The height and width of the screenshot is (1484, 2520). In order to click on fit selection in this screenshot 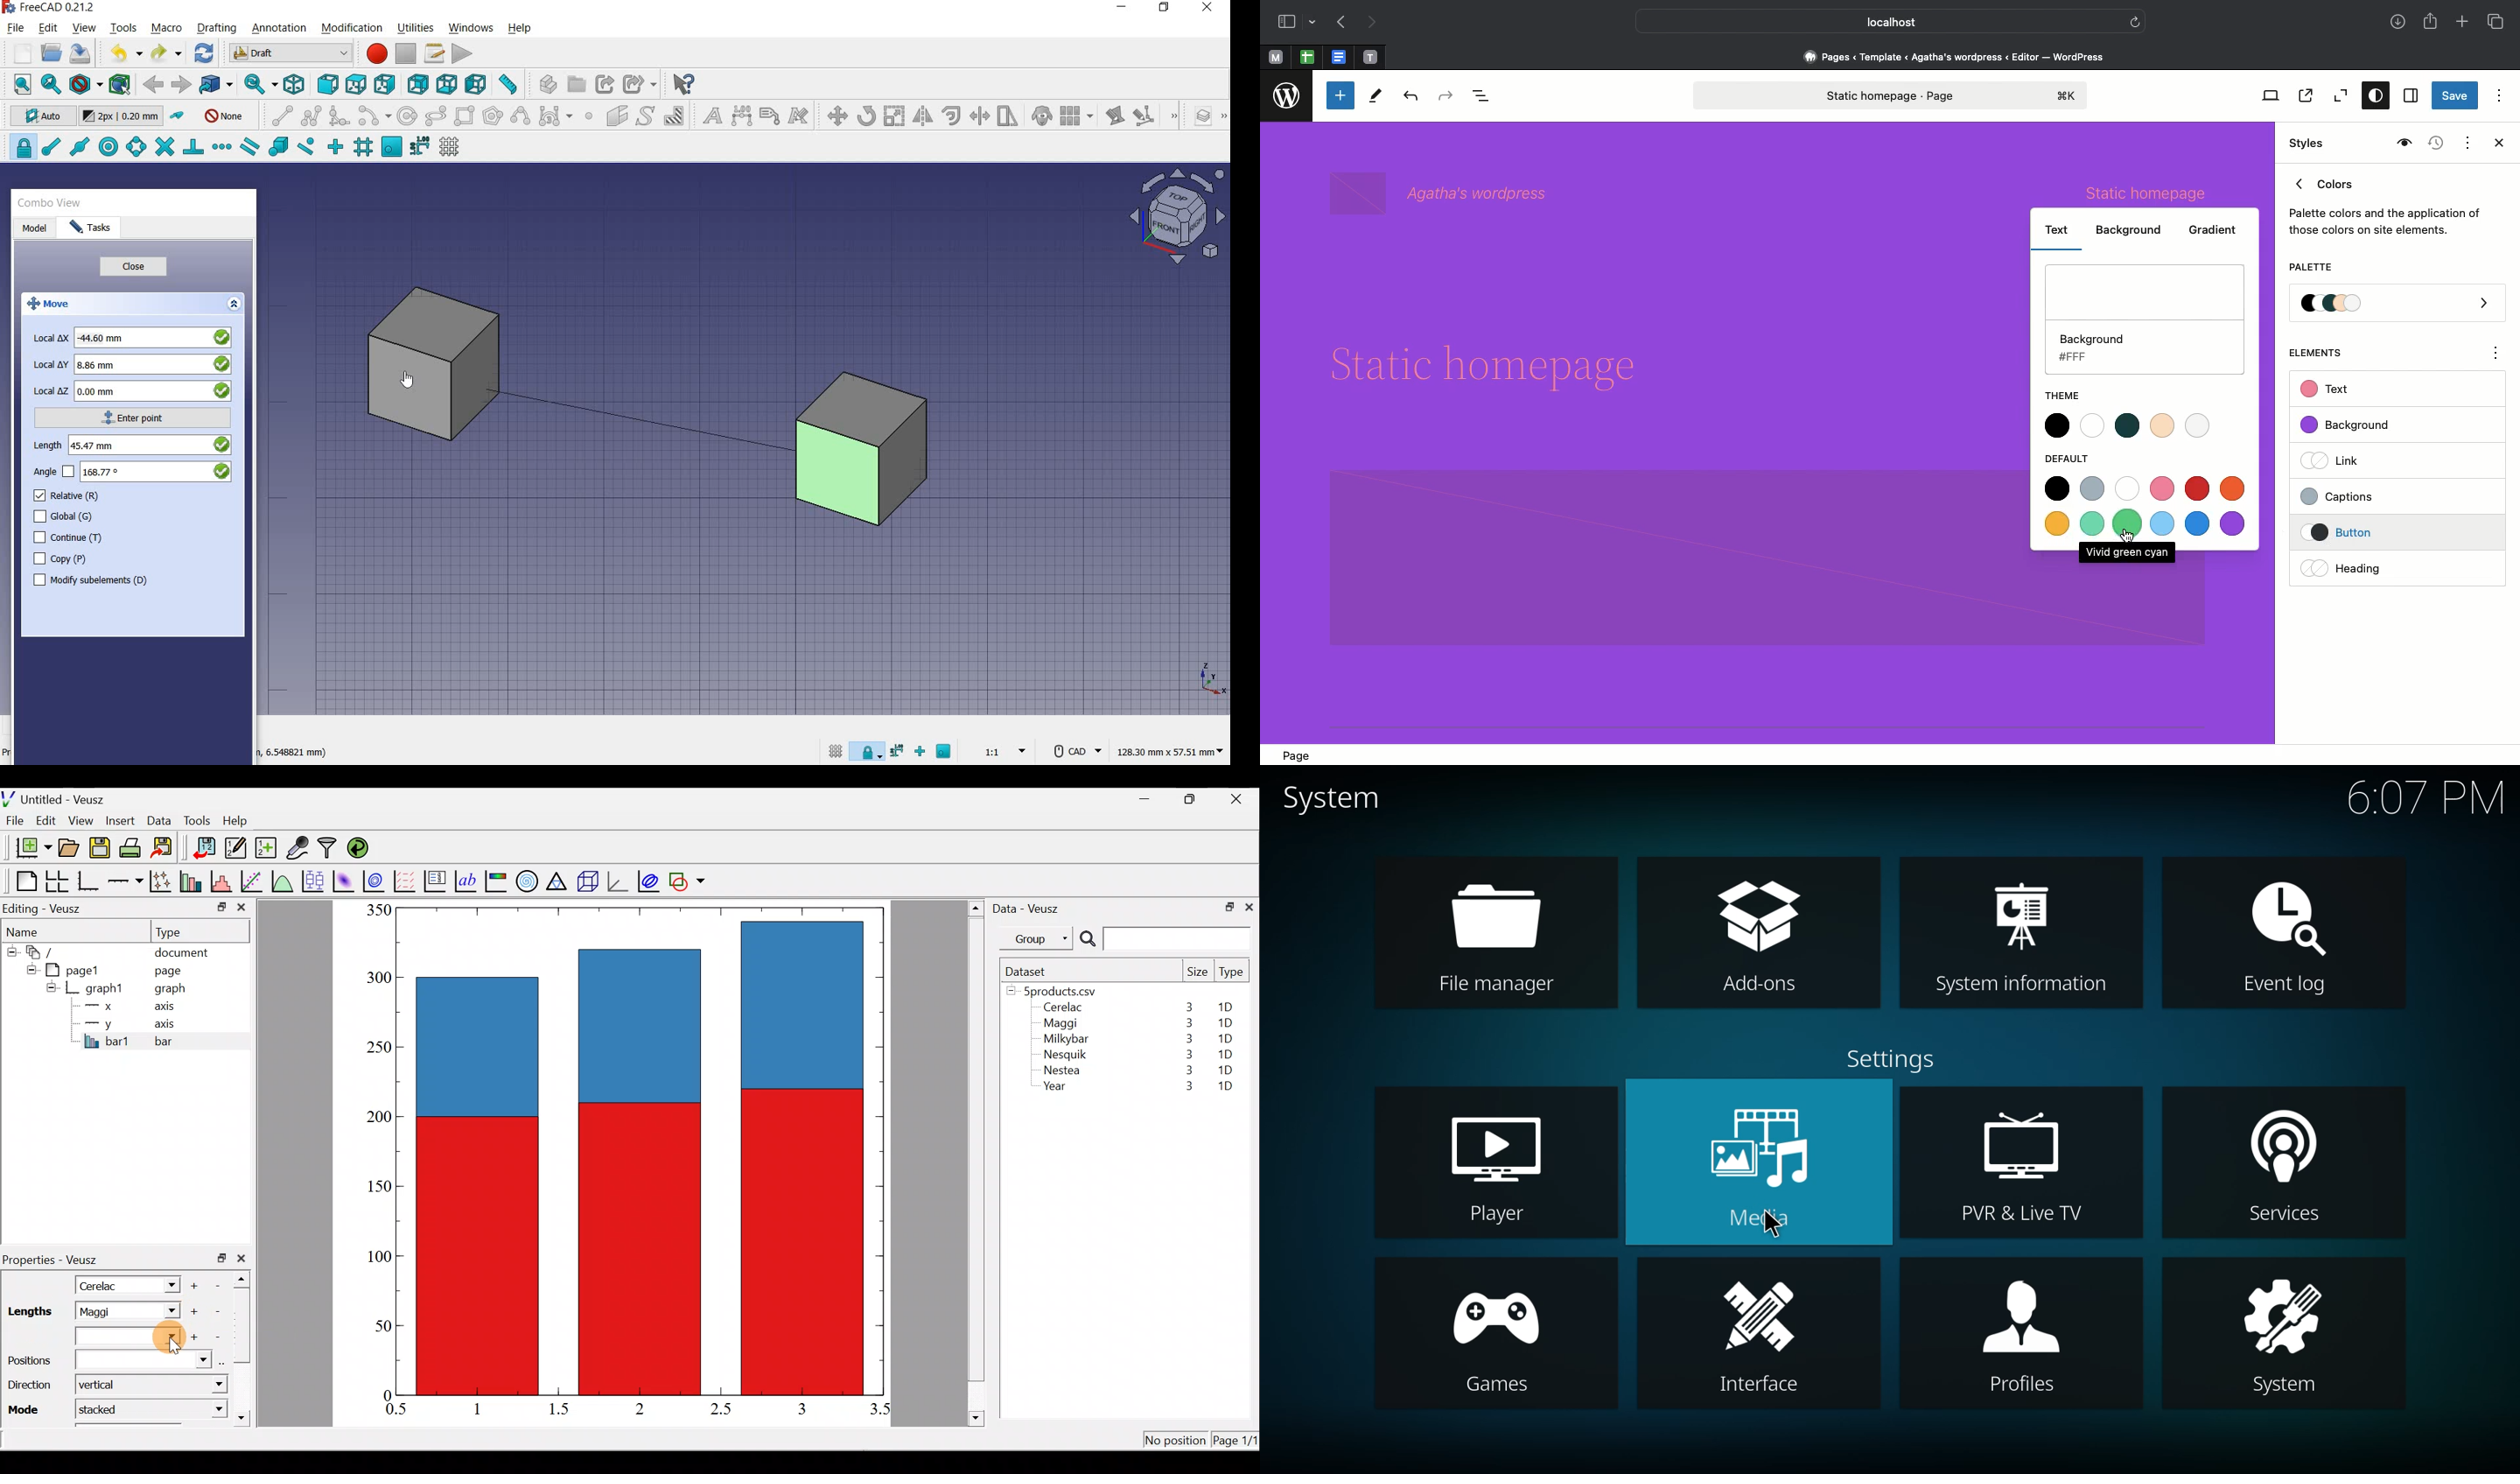, I will do `click(50, 84)`.